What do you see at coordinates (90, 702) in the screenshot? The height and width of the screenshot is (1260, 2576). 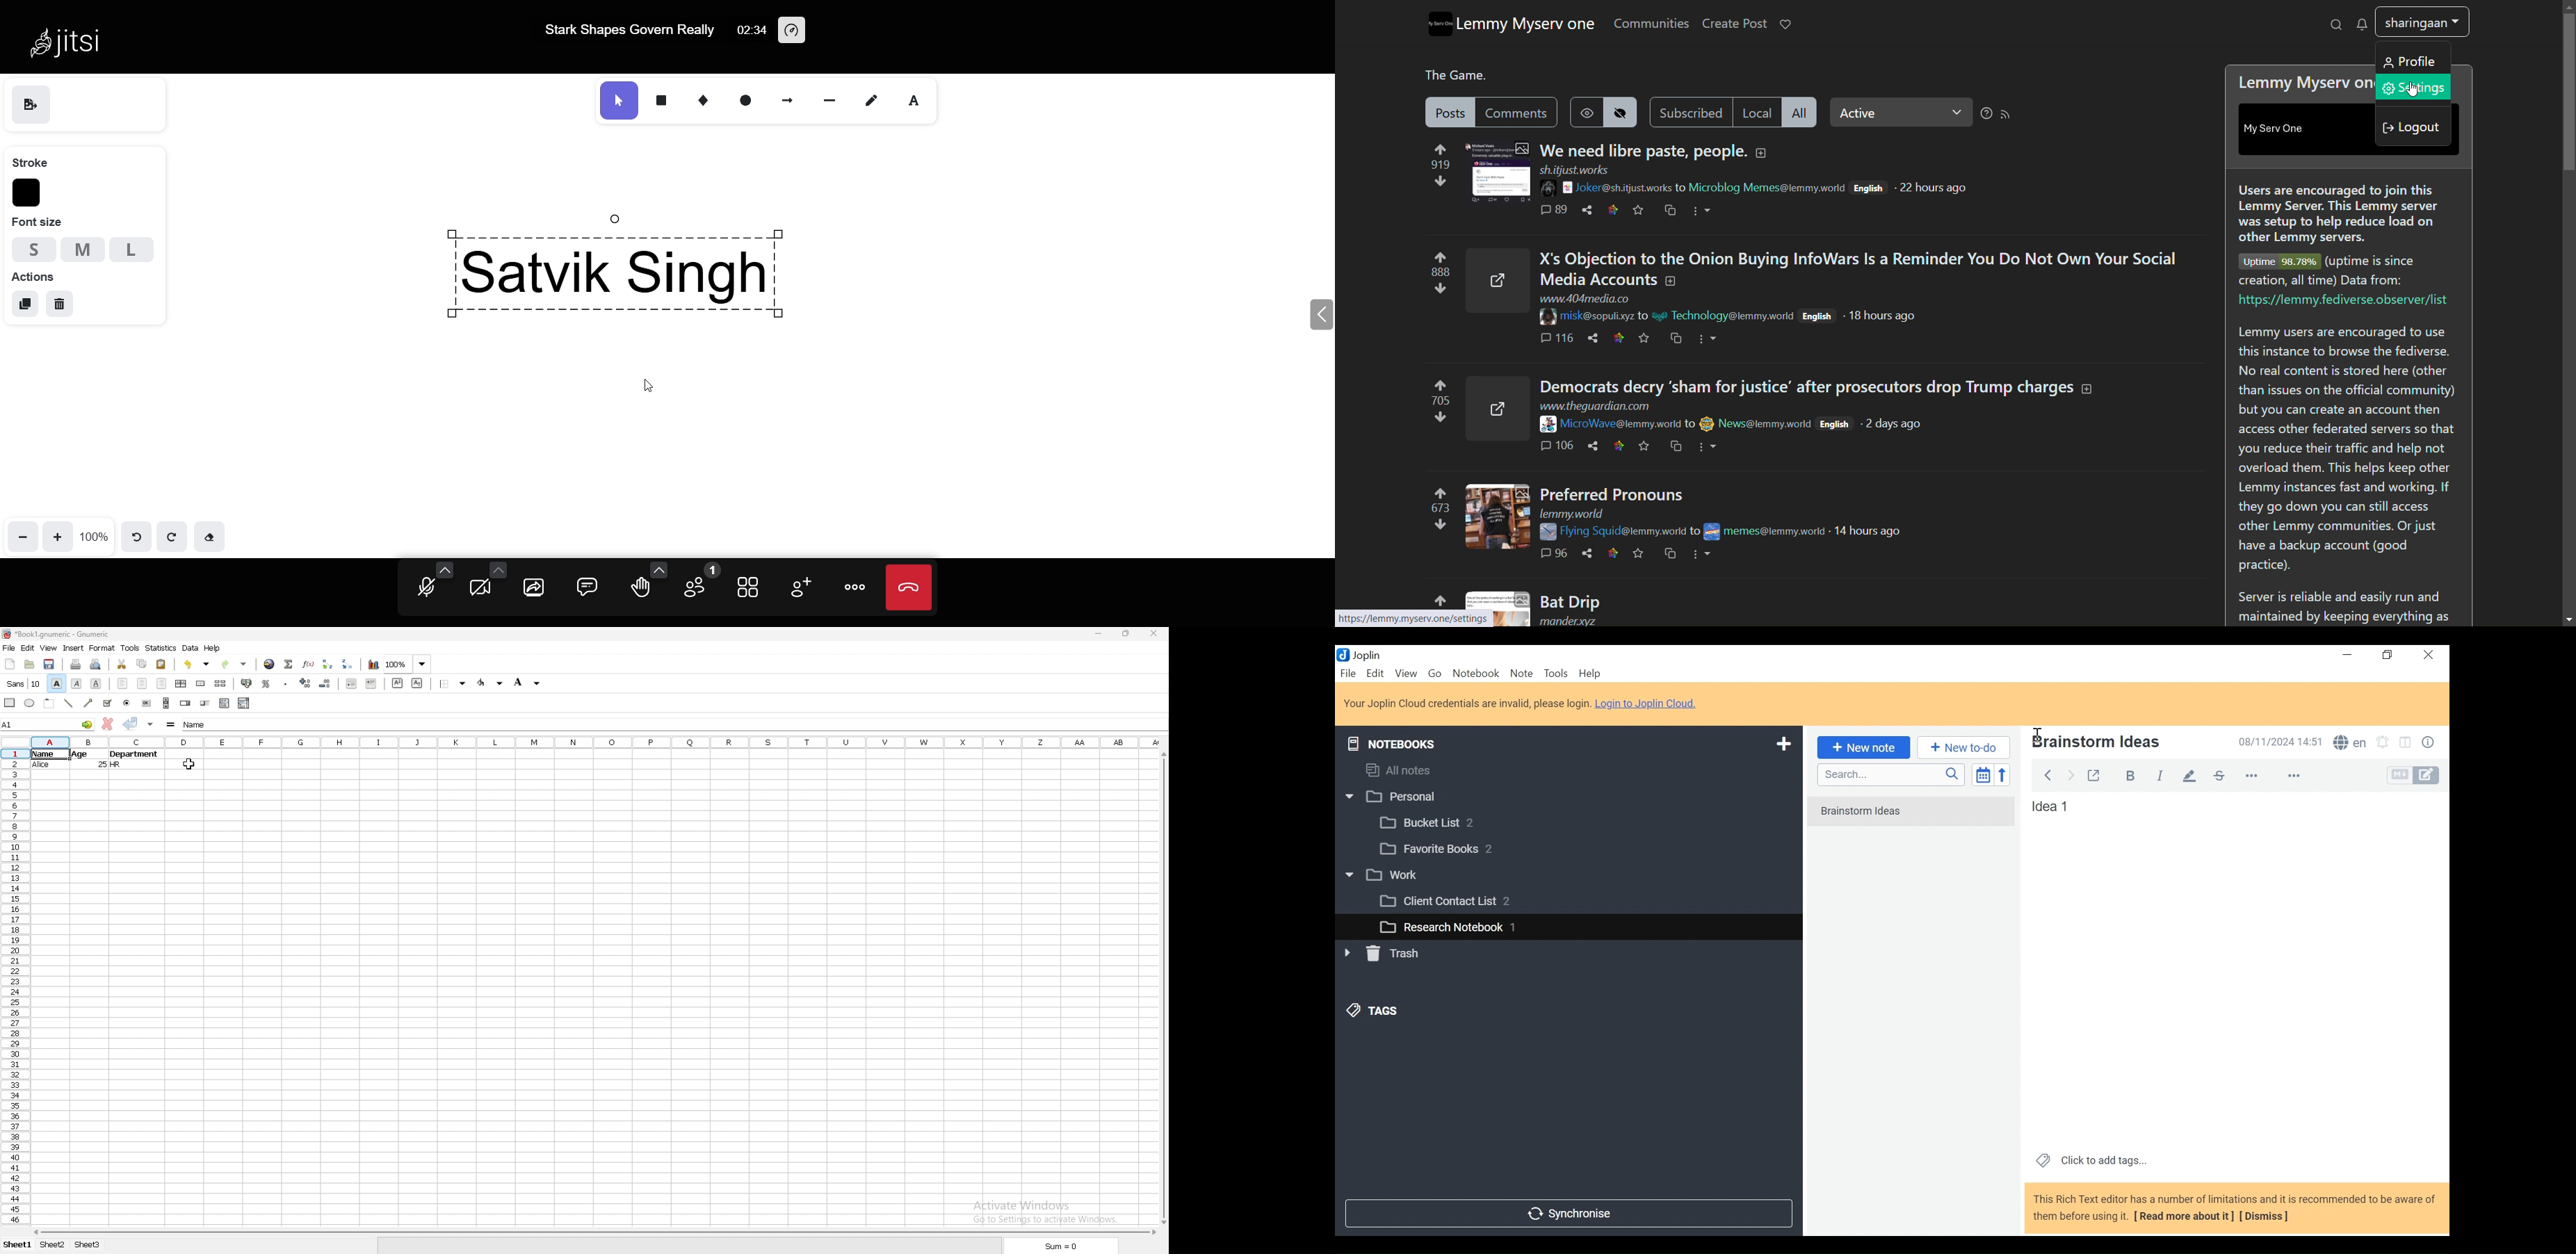 I see `arrowed line` at bounding box center [90, 702].